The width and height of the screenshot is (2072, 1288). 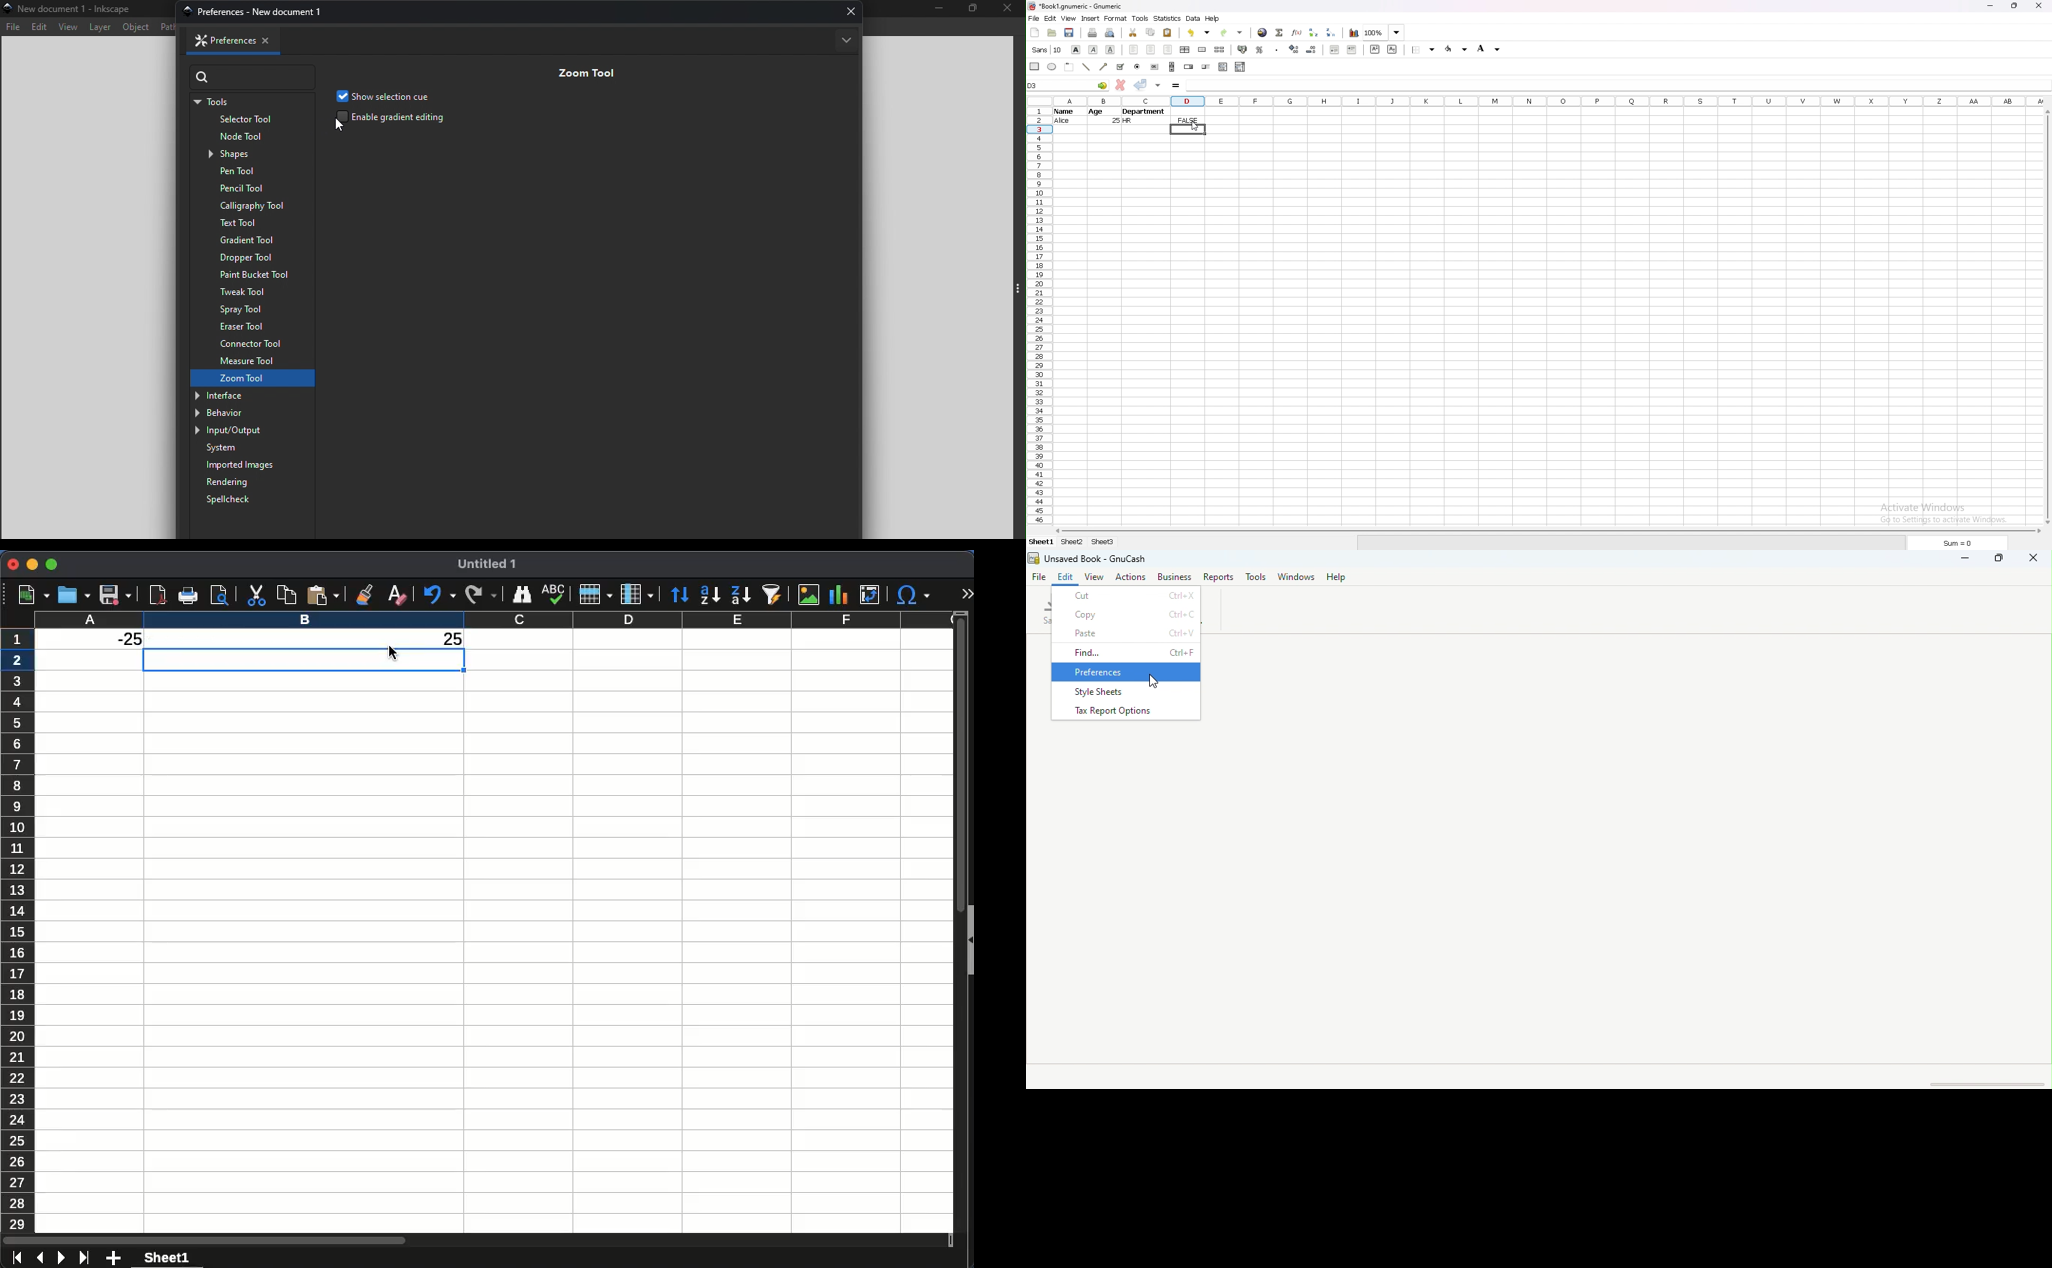 What do you see at coordinates (1990, 6) in the screenshot?
I see `minimize` at bounding box center [1990, 6].